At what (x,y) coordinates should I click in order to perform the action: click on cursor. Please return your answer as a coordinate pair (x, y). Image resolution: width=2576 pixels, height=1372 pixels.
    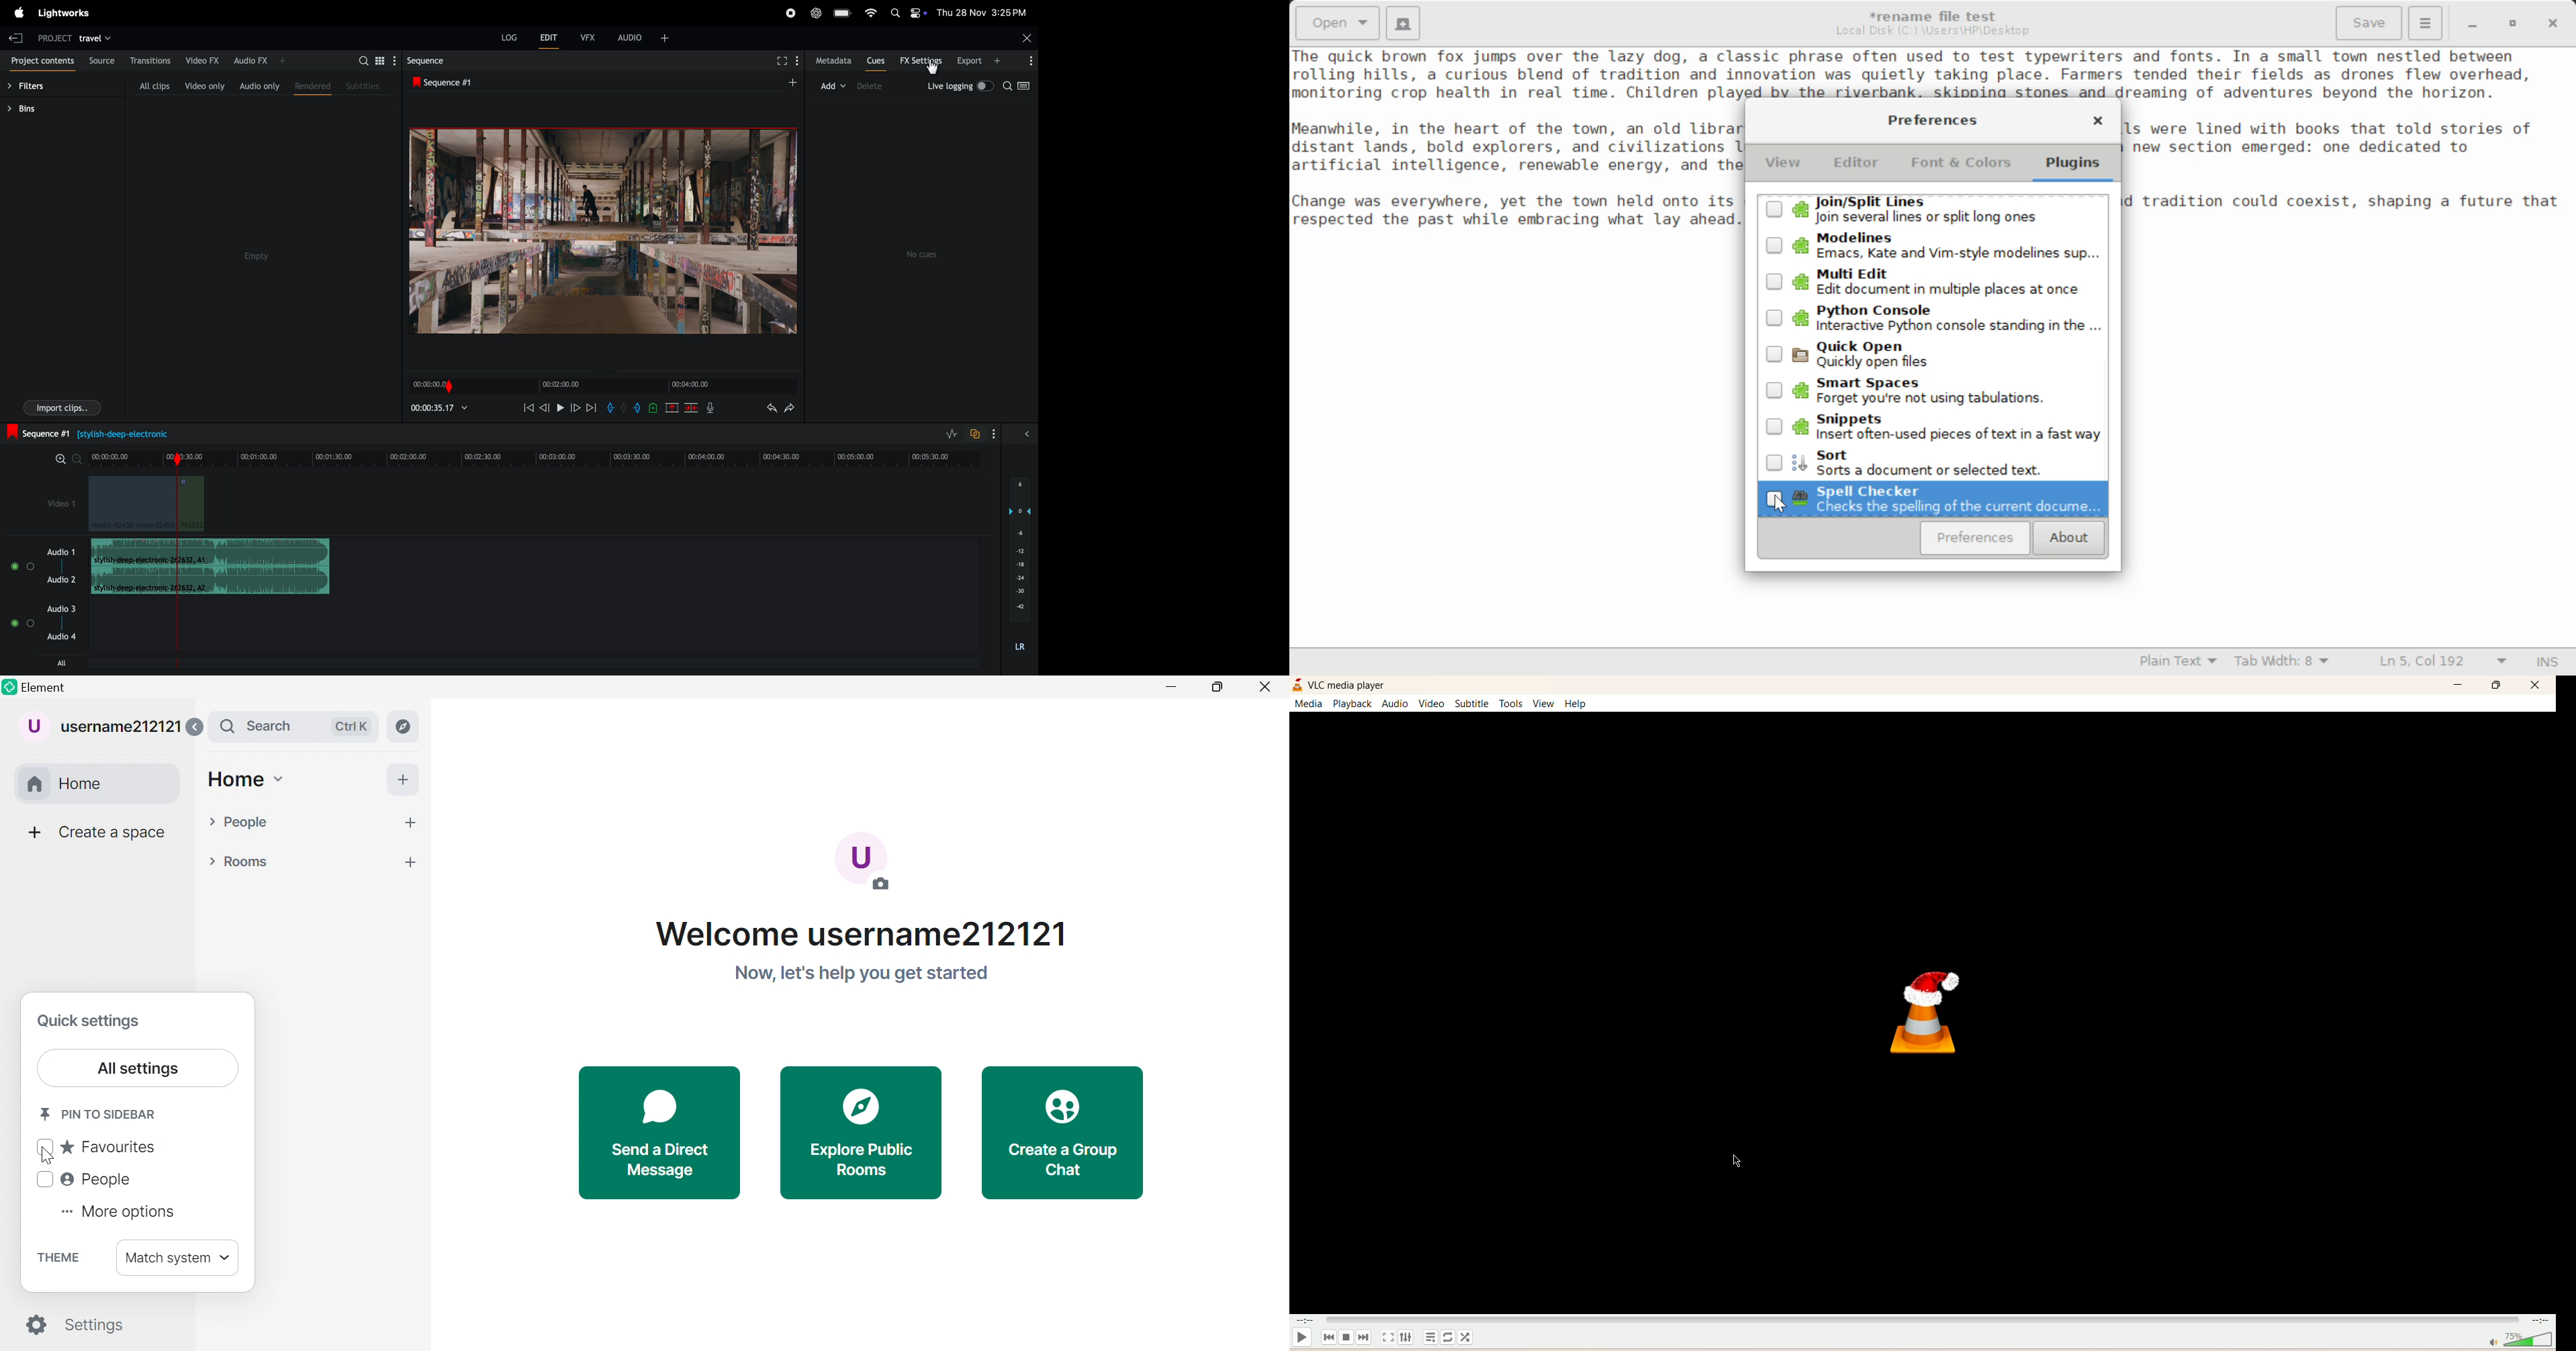
    Looking at the image, I should click on (48, 1156).